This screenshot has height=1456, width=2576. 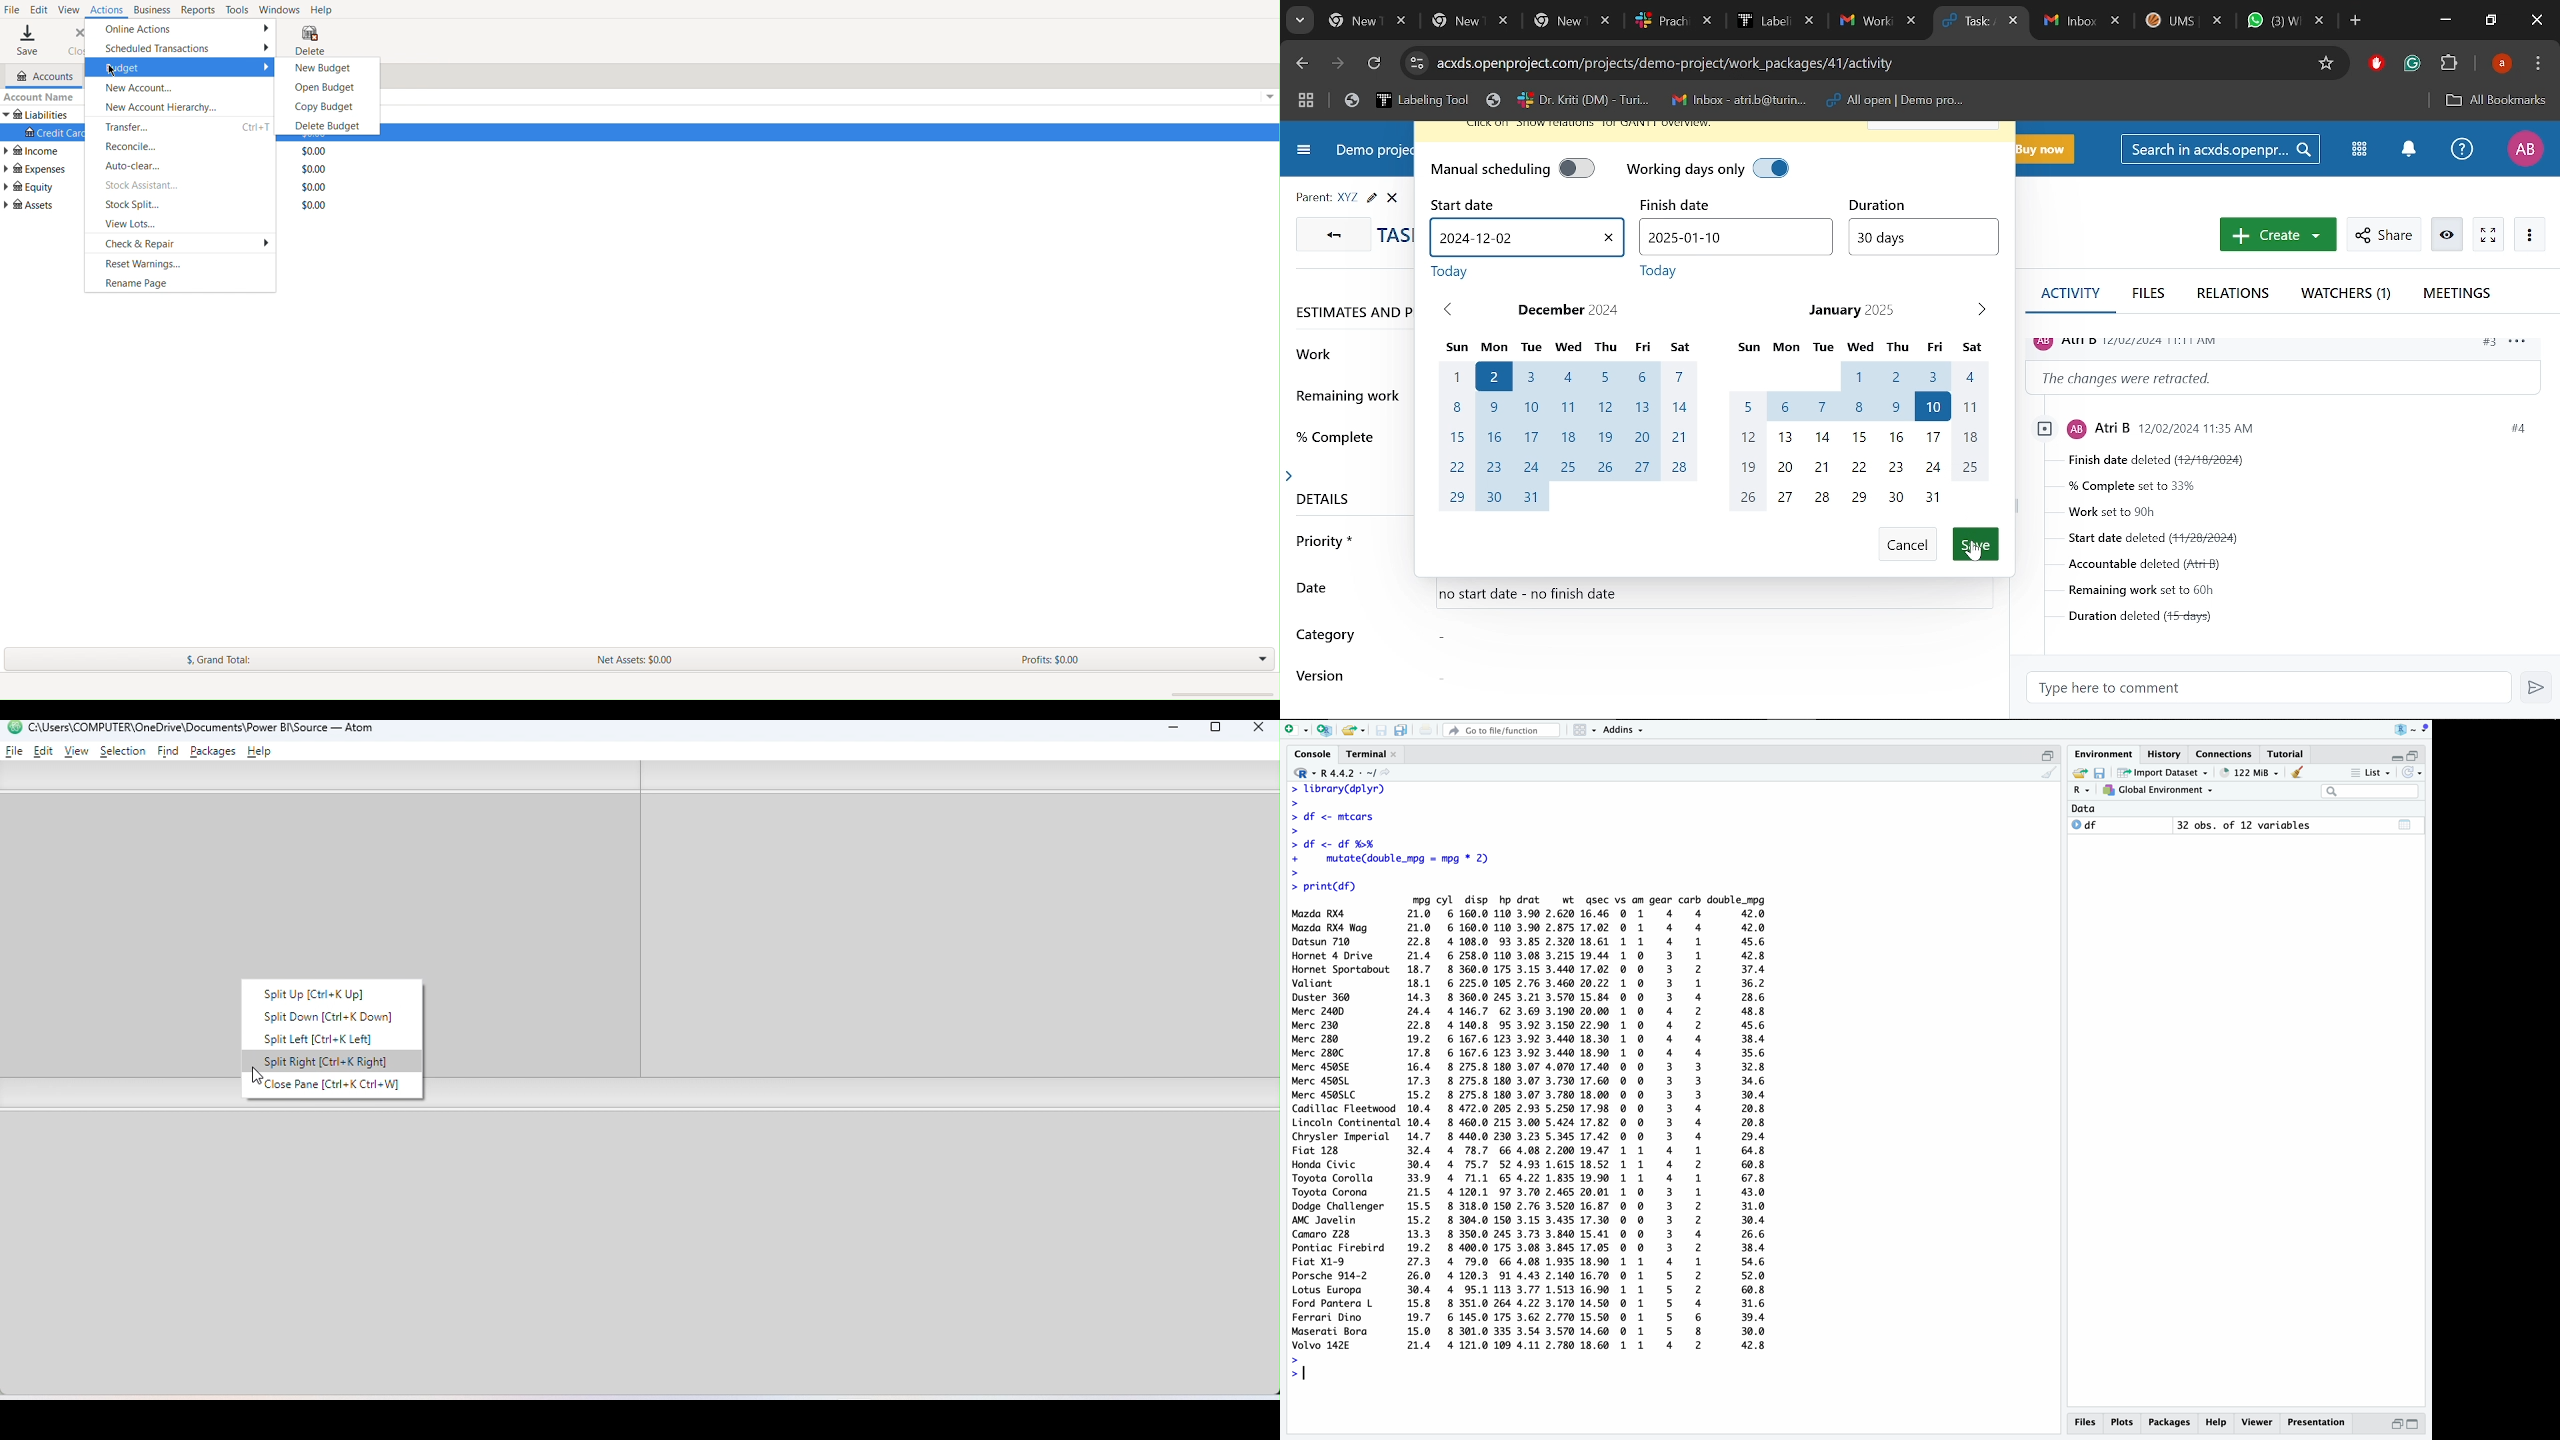 What do you see at coordinates (1450, 310) in the screenshot?
I see `Previous month` at bounding box center [1450, 310].